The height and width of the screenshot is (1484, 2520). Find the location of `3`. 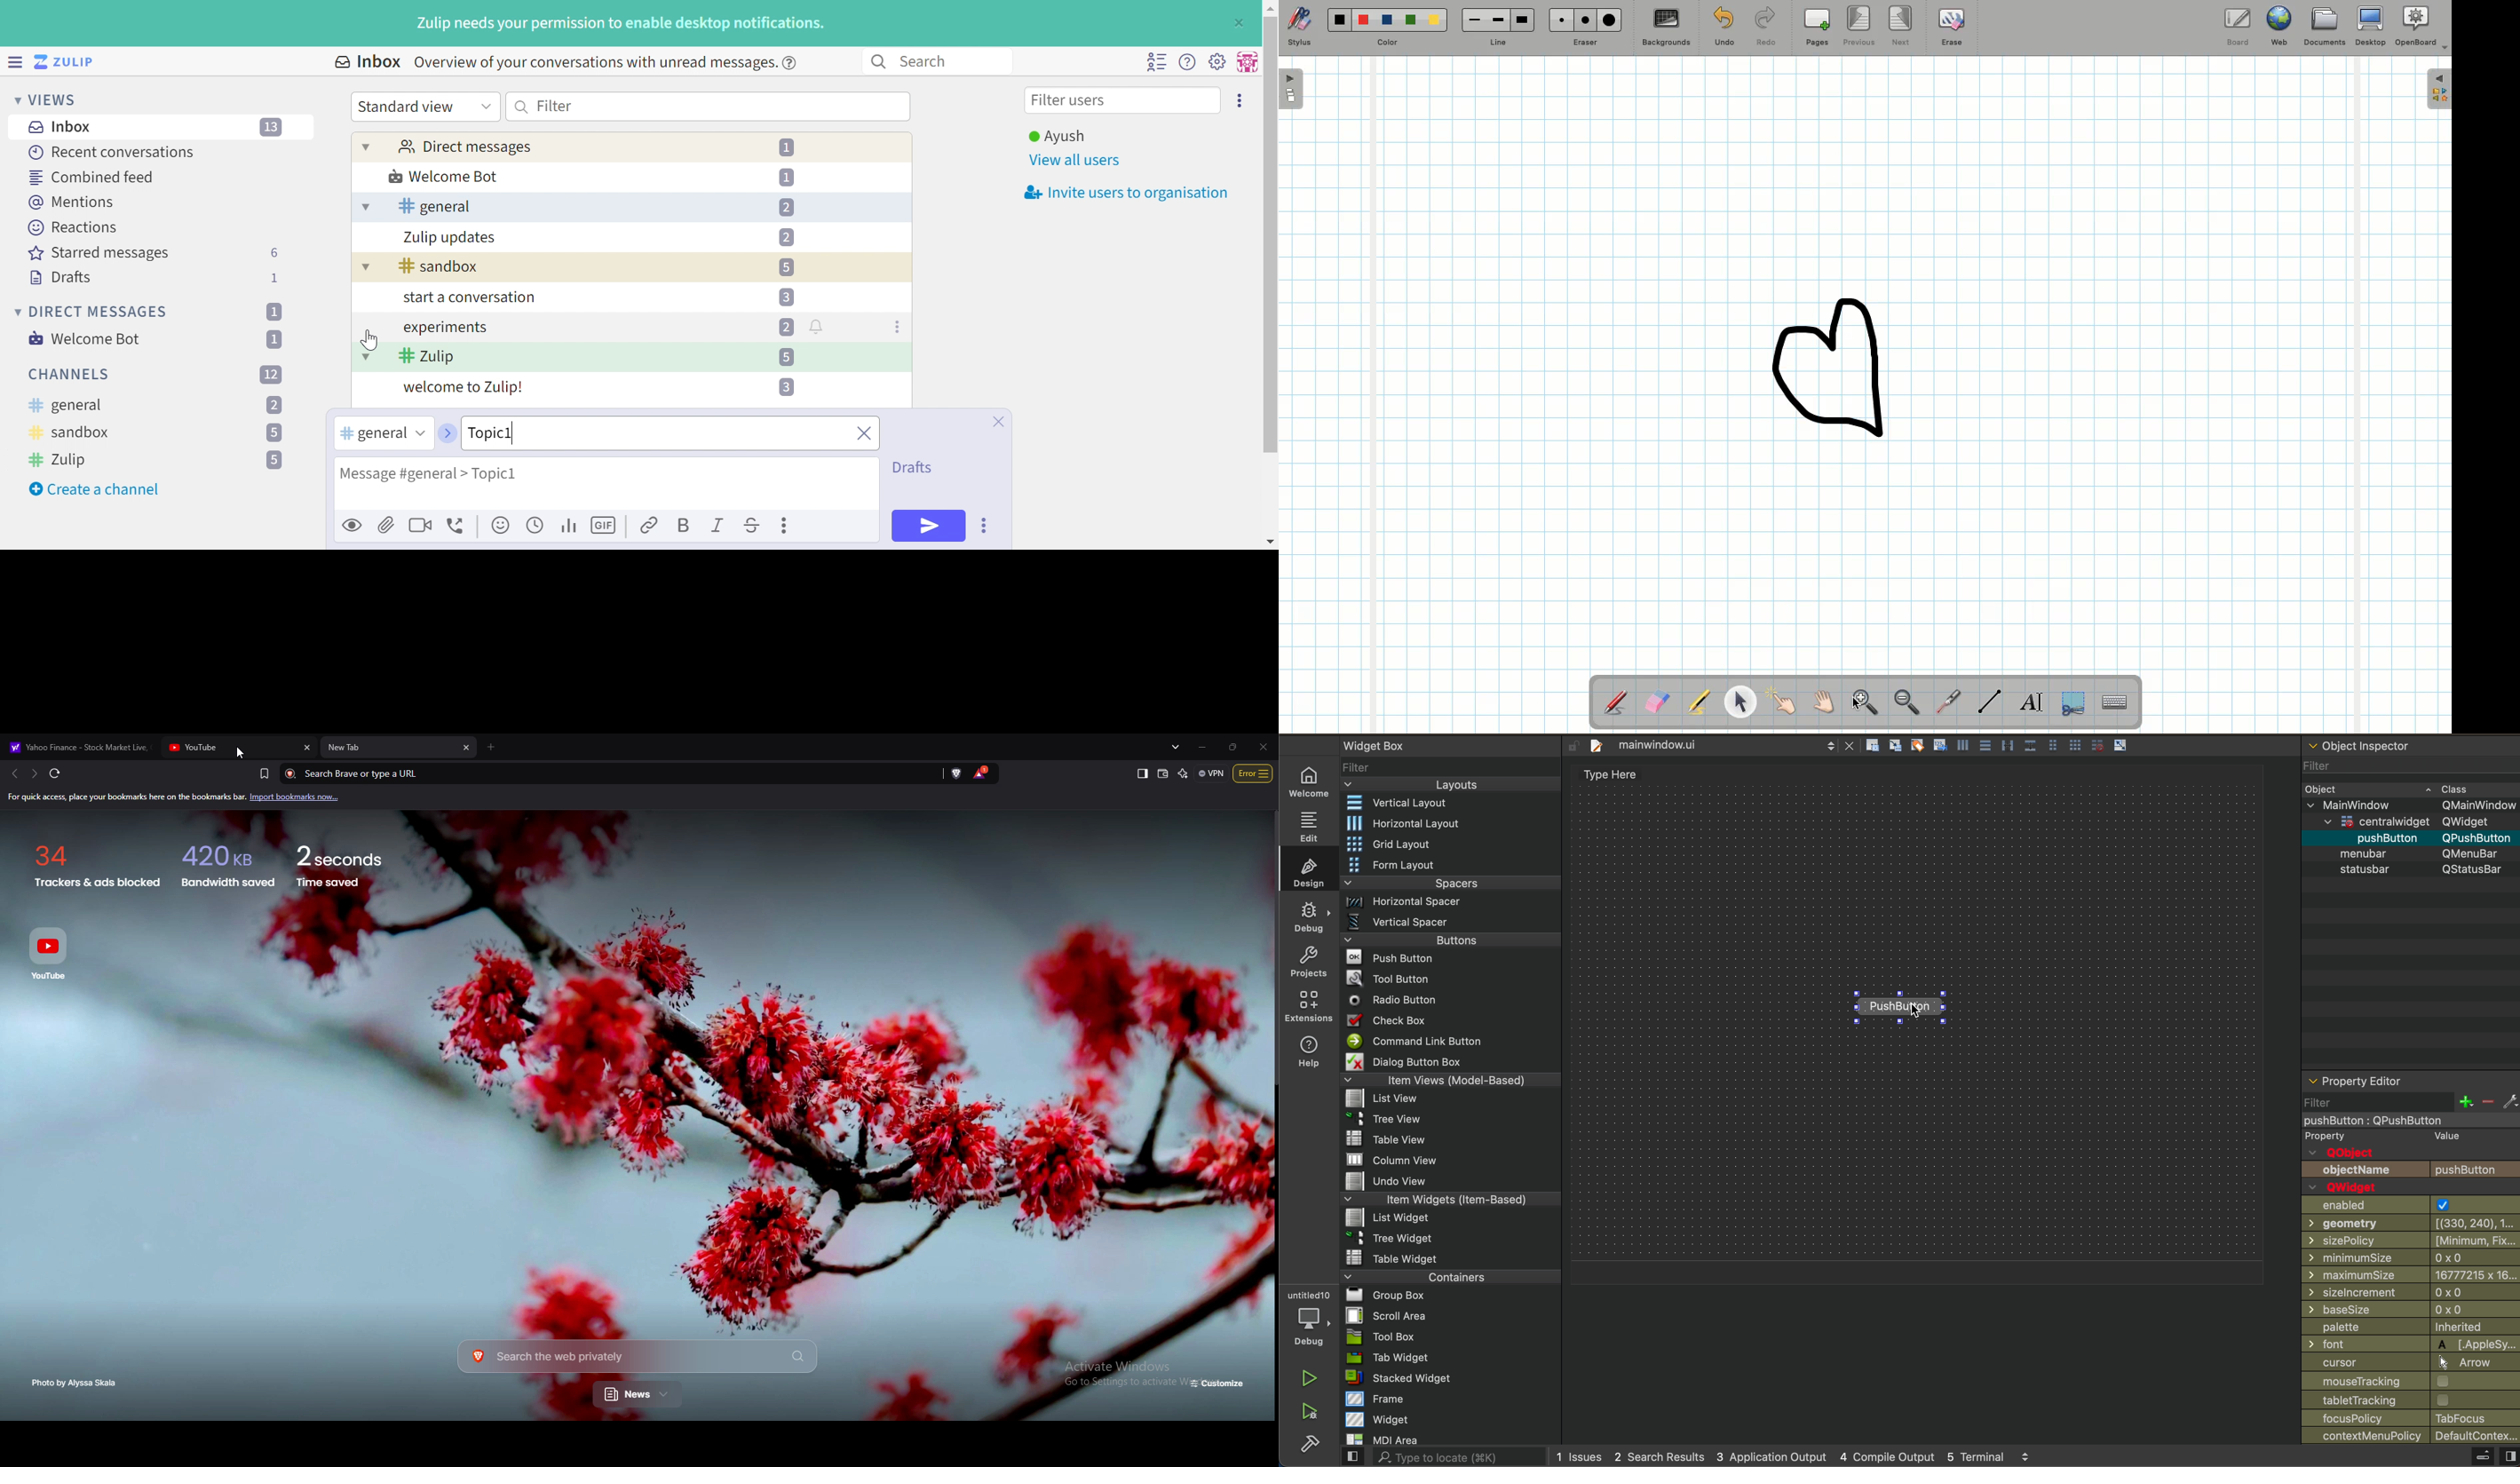

3 is located at coordinates (786, 296).